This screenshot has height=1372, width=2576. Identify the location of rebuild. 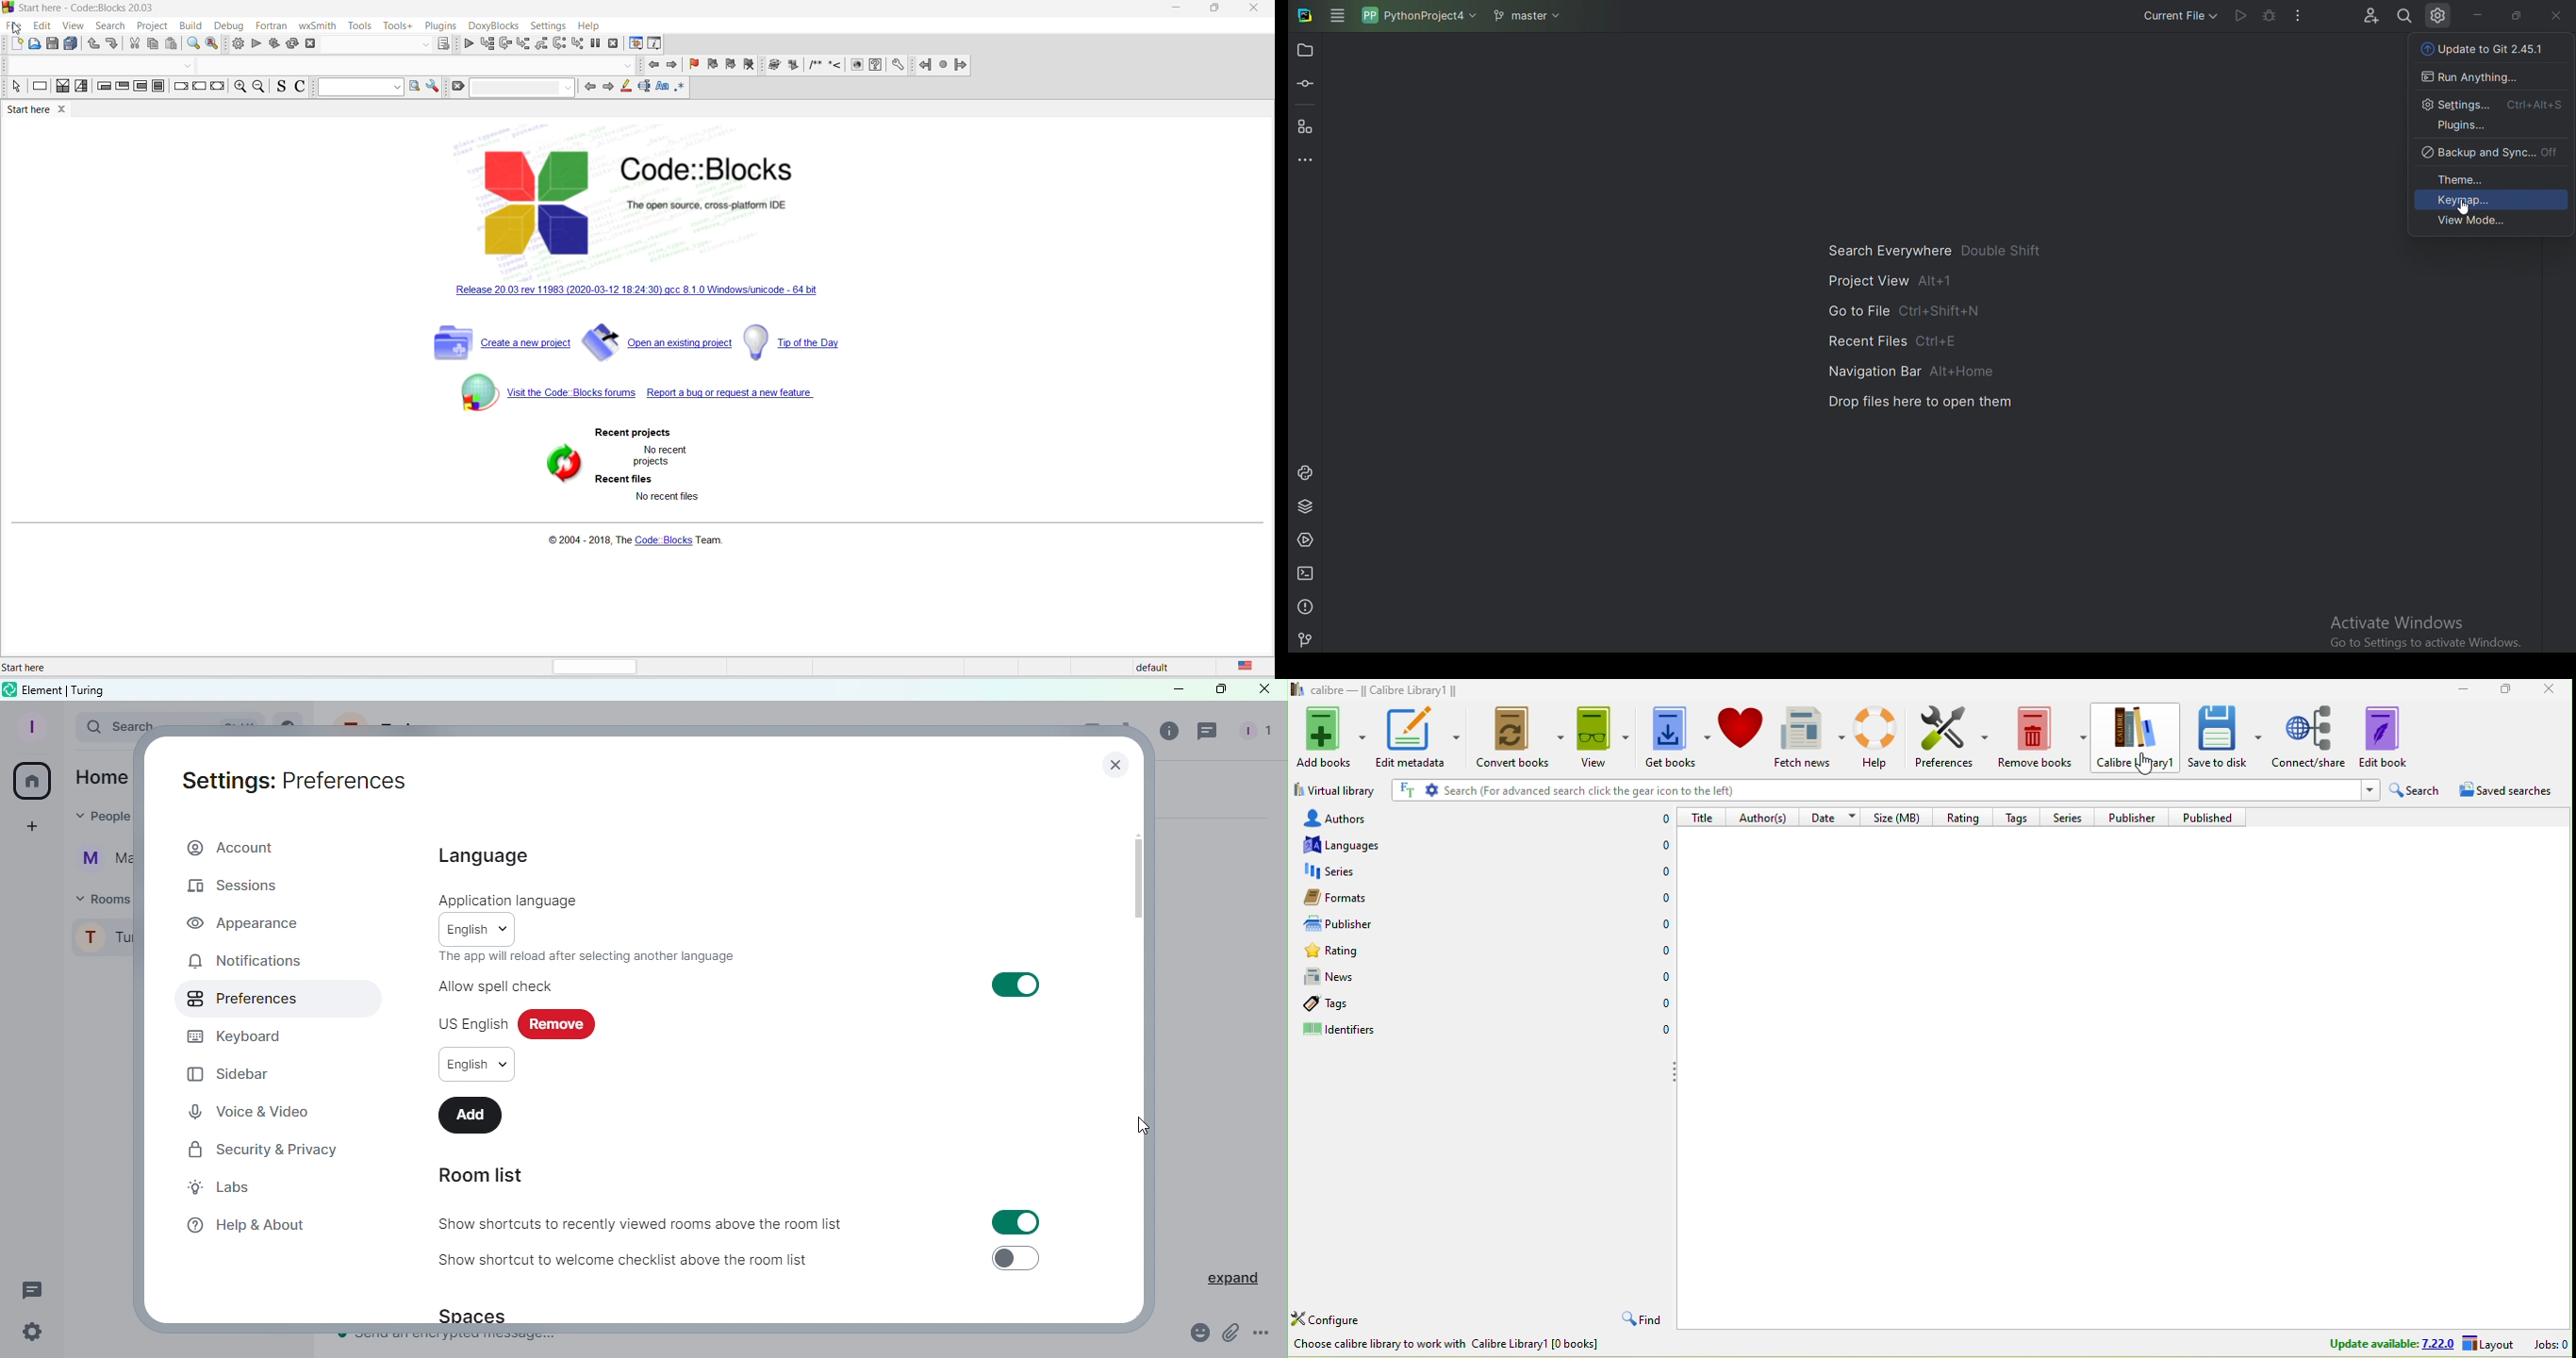
(292, 45).